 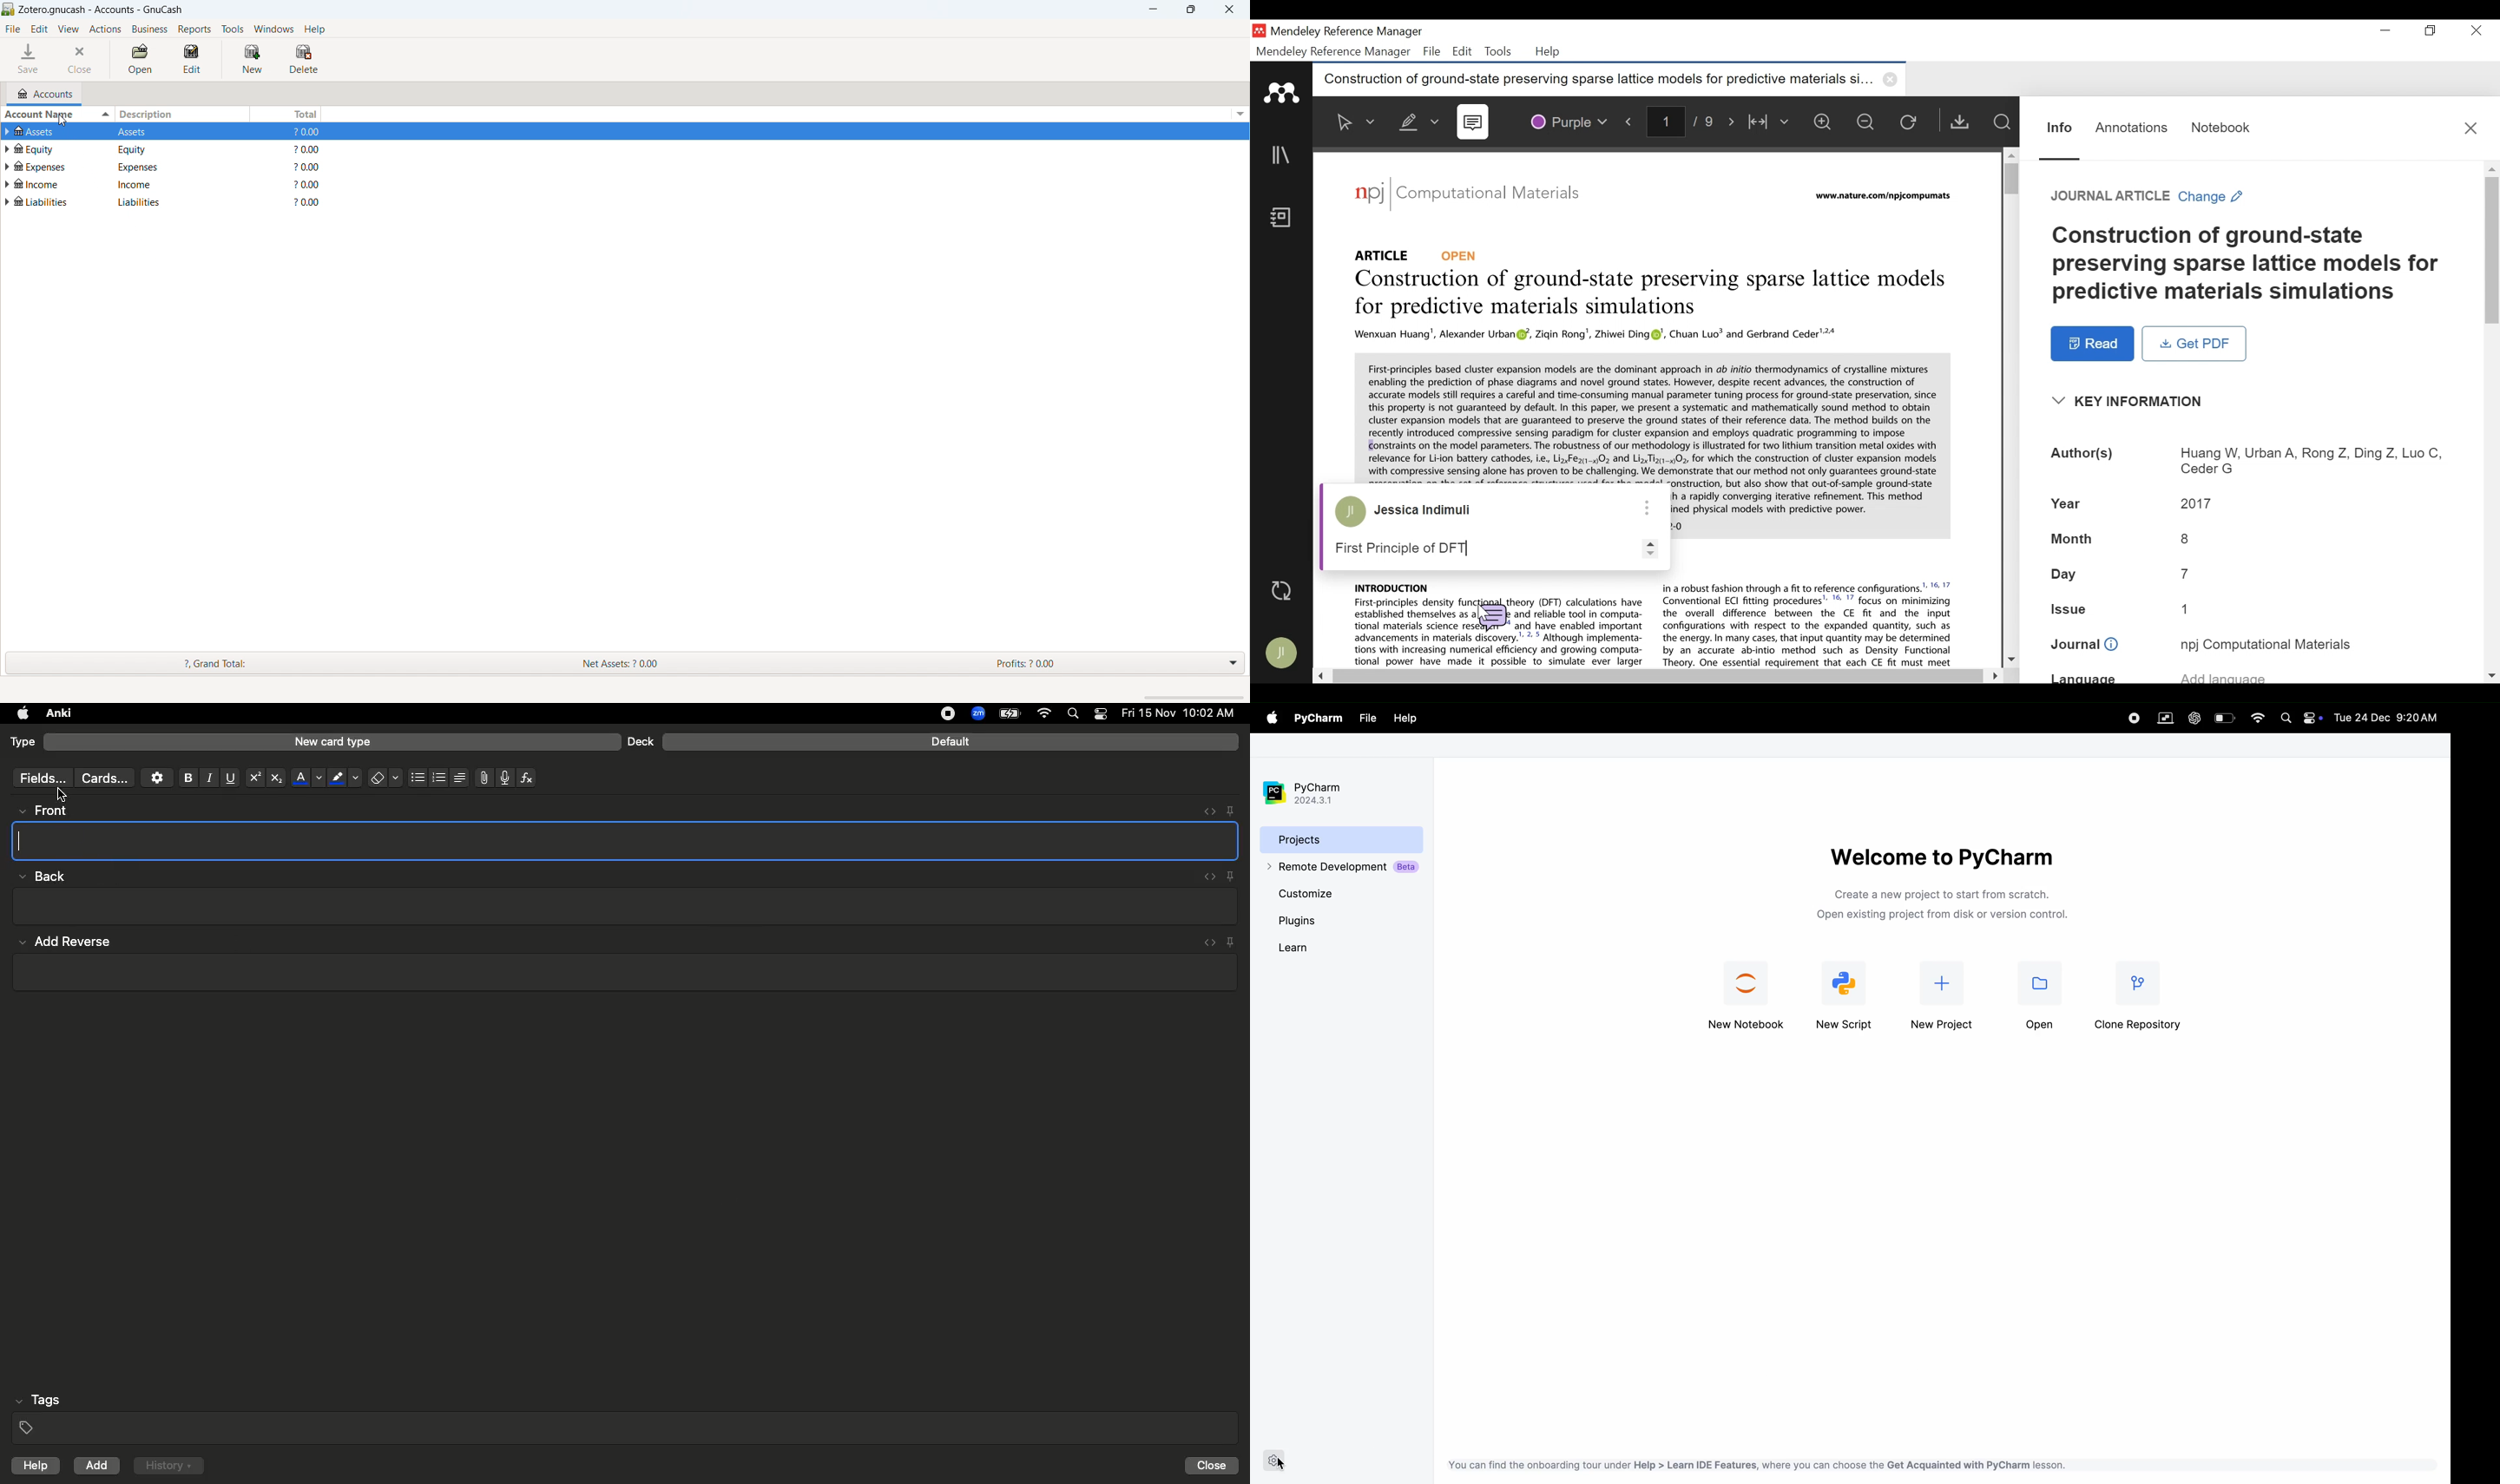 I want to click on Scroll up, so click(x=2010, y=153).